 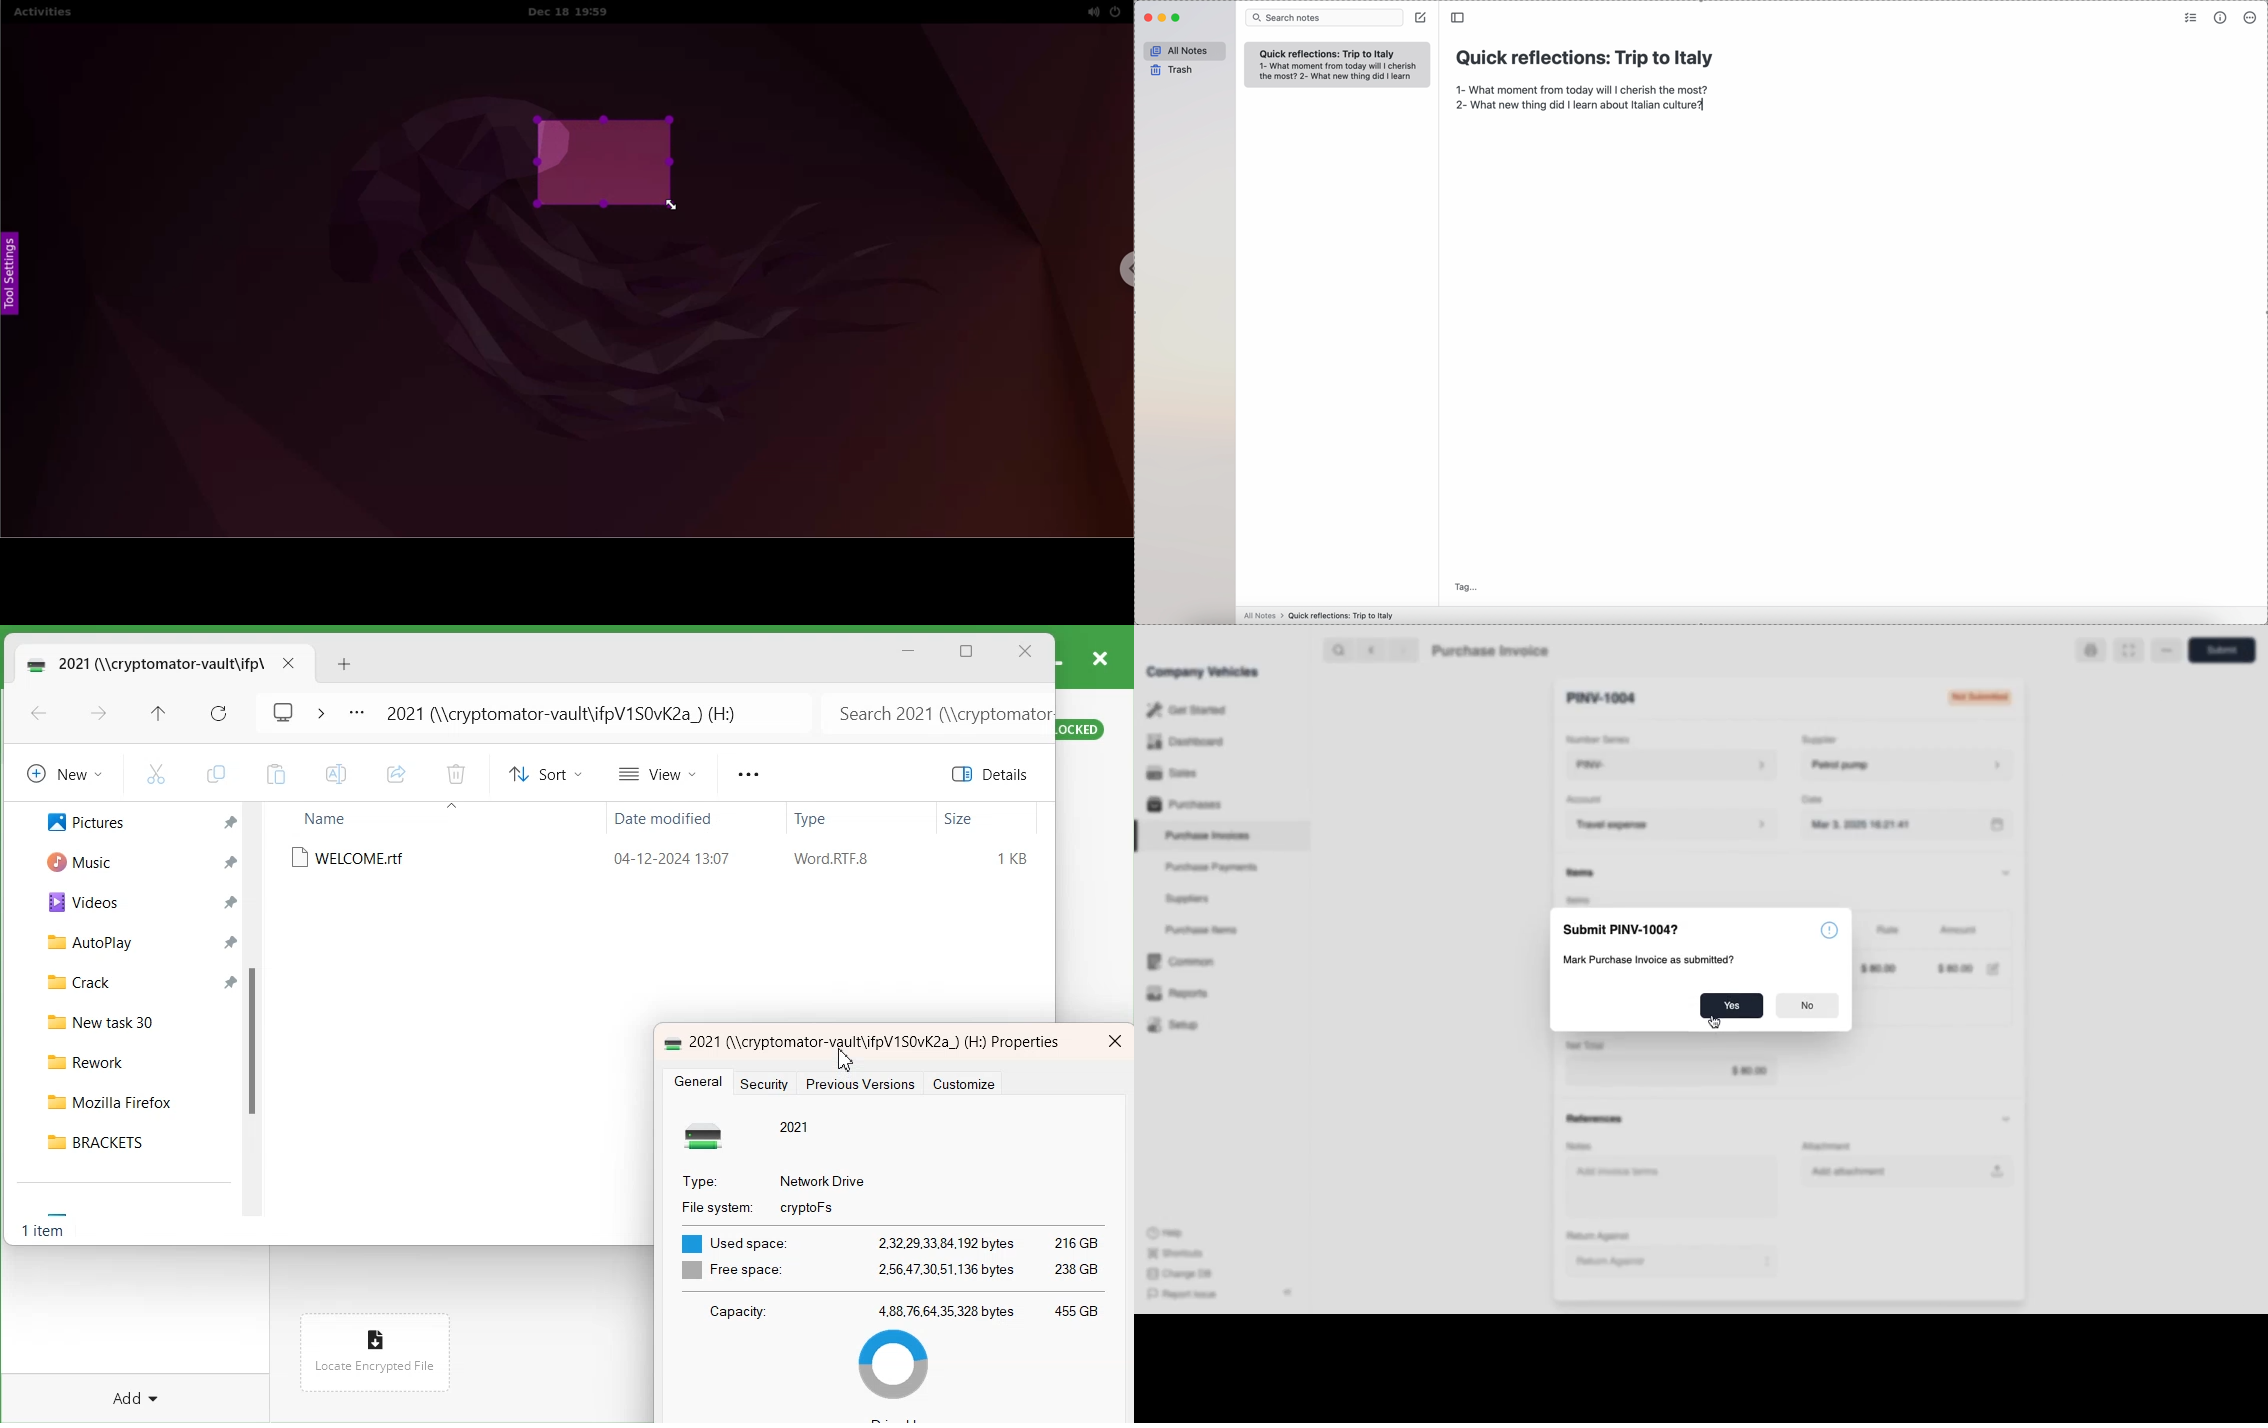 I want to click on more options, so click(x=2250, y=19).